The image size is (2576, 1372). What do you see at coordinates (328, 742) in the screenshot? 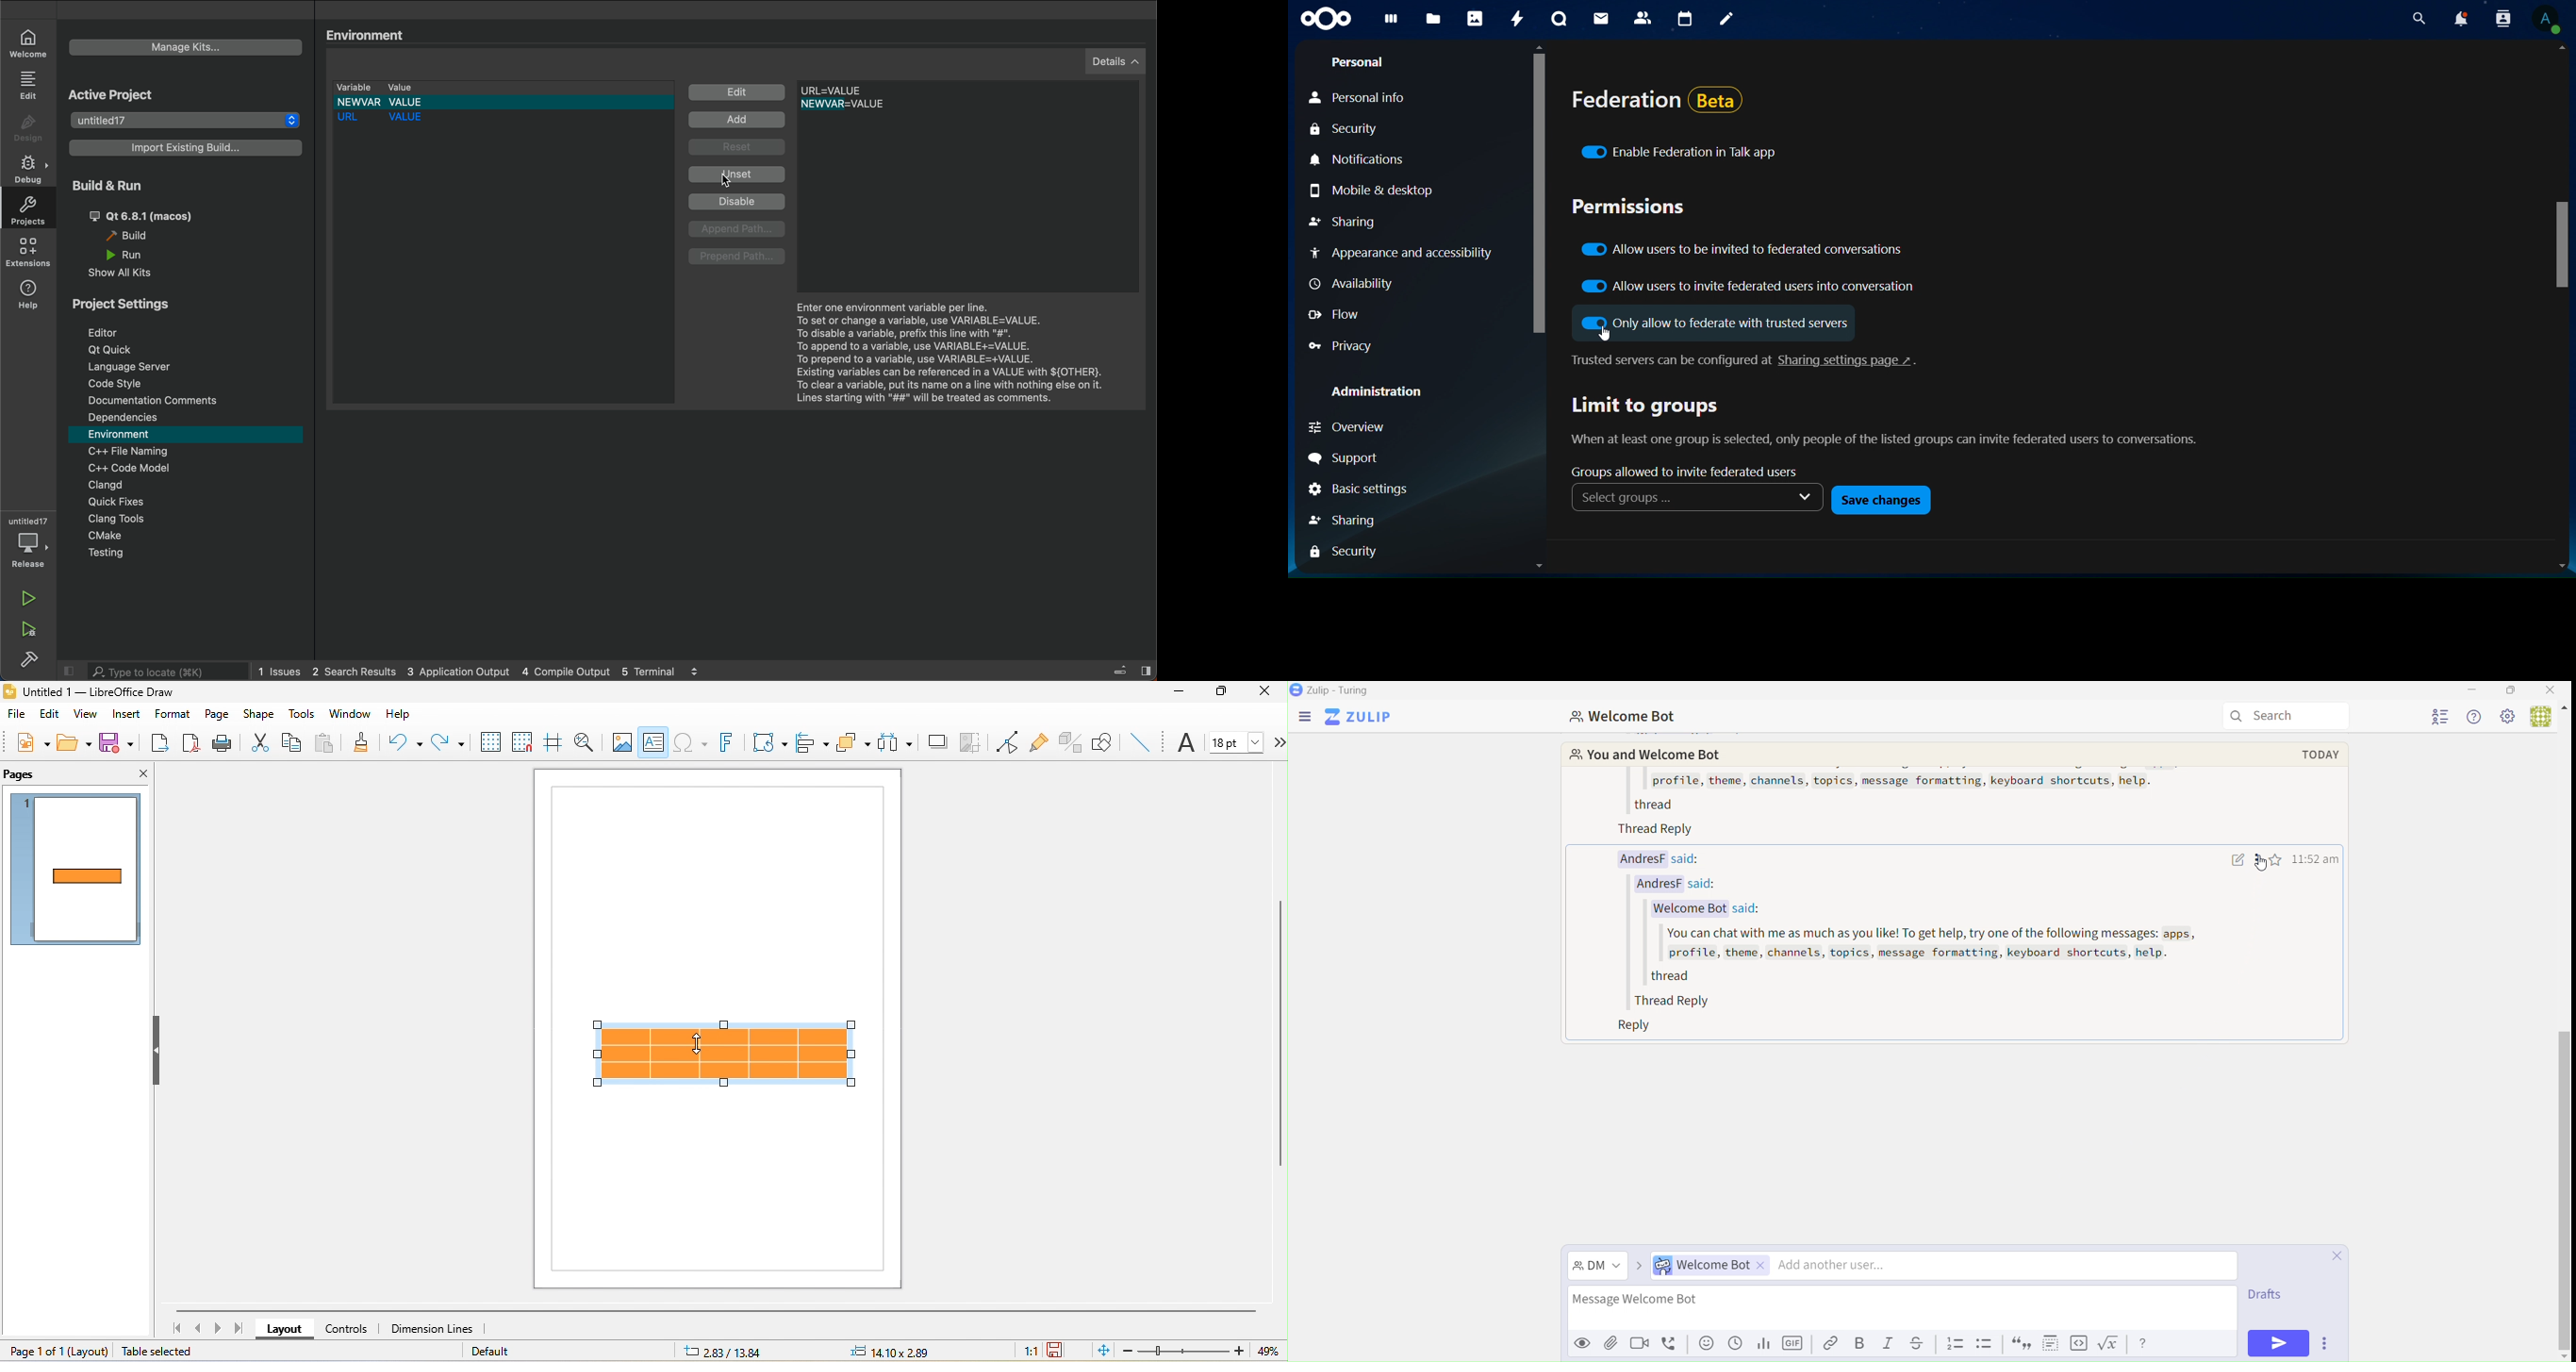
I see `paste` at bounding box center [328, 742].